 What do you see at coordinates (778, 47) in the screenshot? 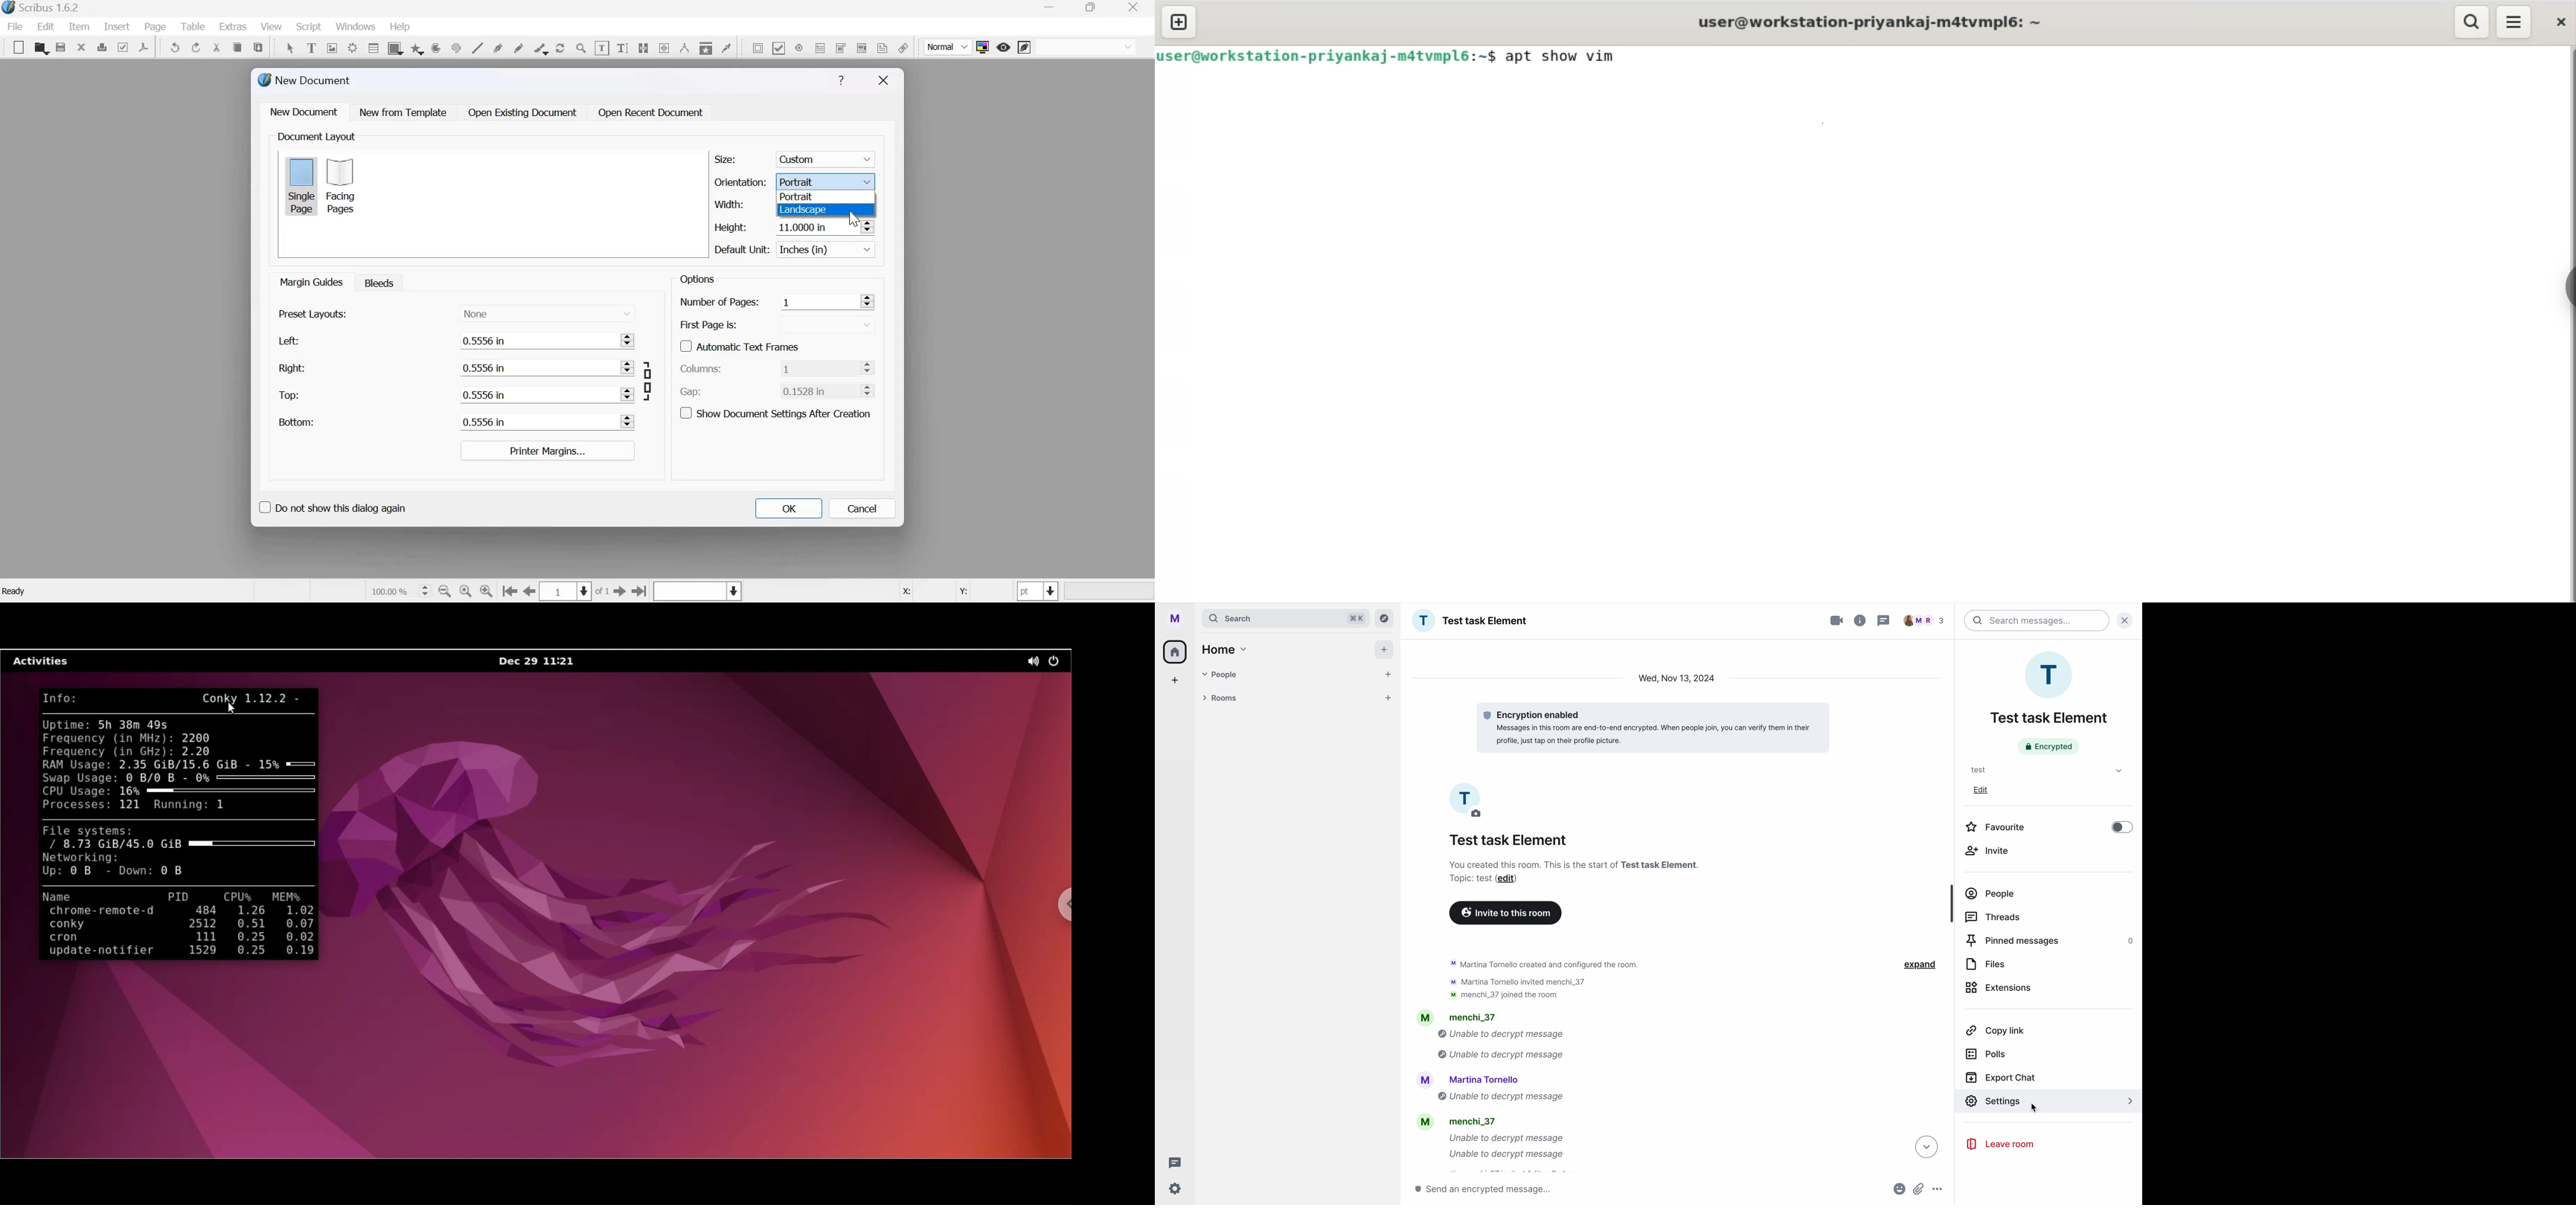
I see `PDF check box` at bounding box center [778, 47].